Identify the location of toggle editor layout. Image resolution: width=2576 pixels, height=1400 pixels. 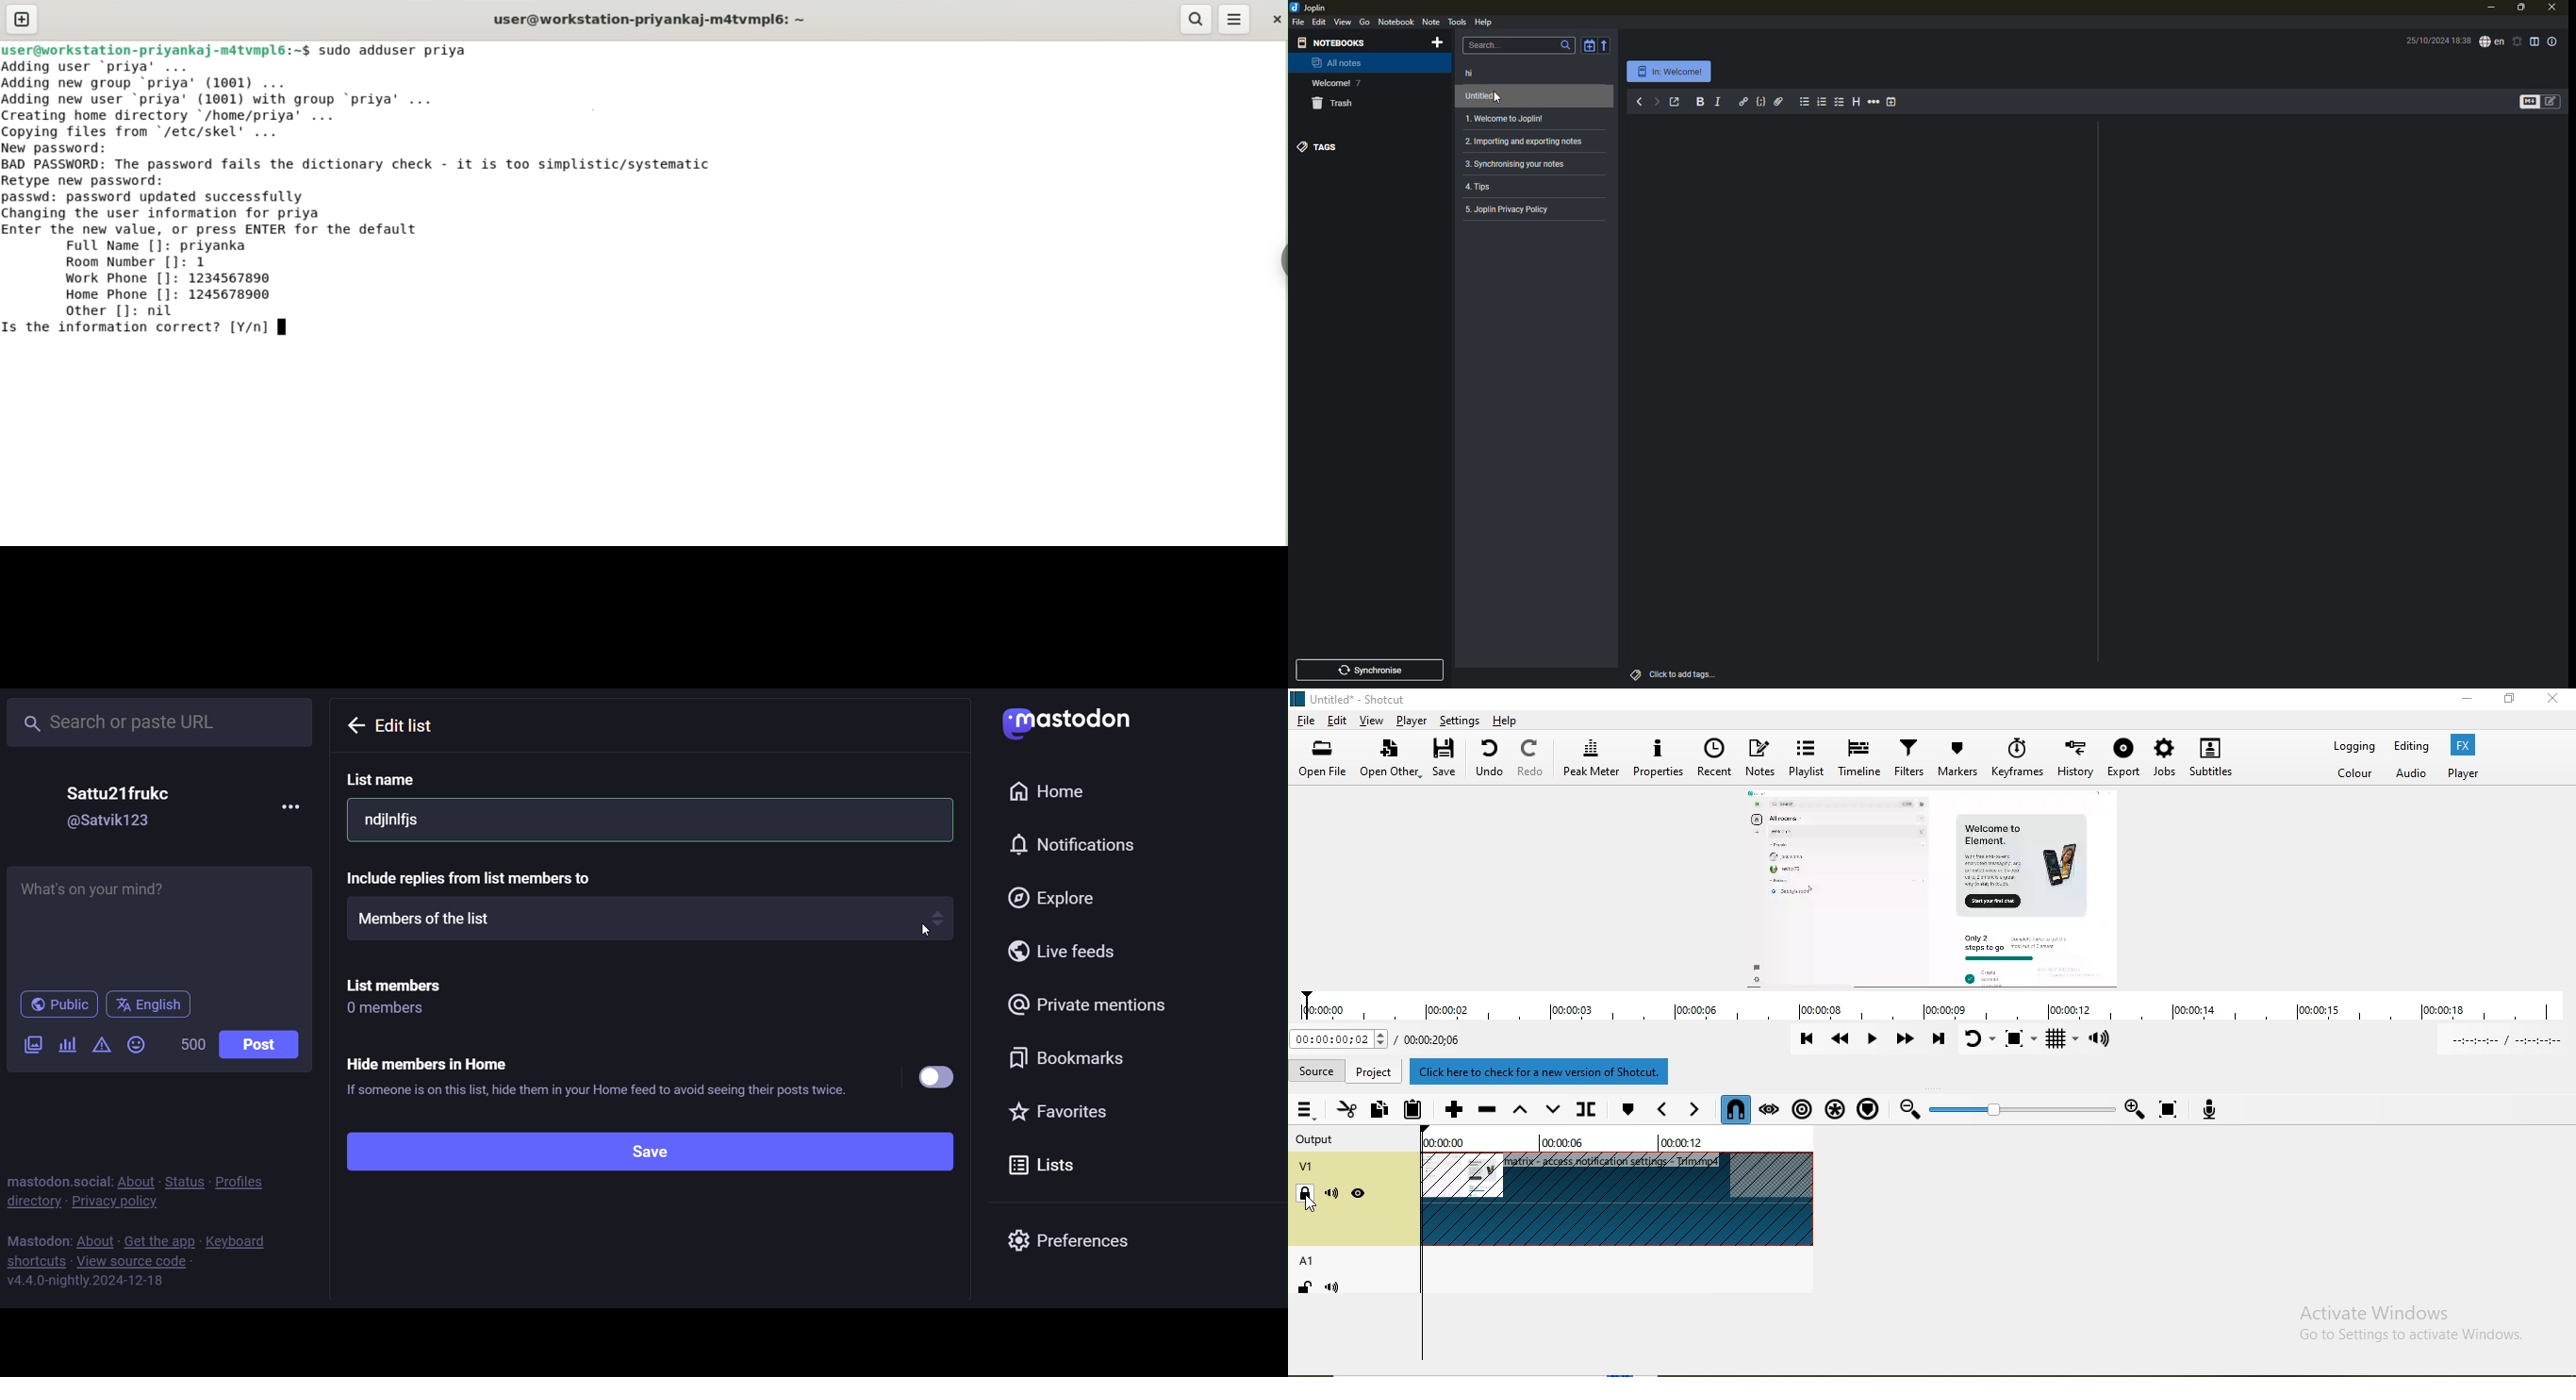
(2535, 41).